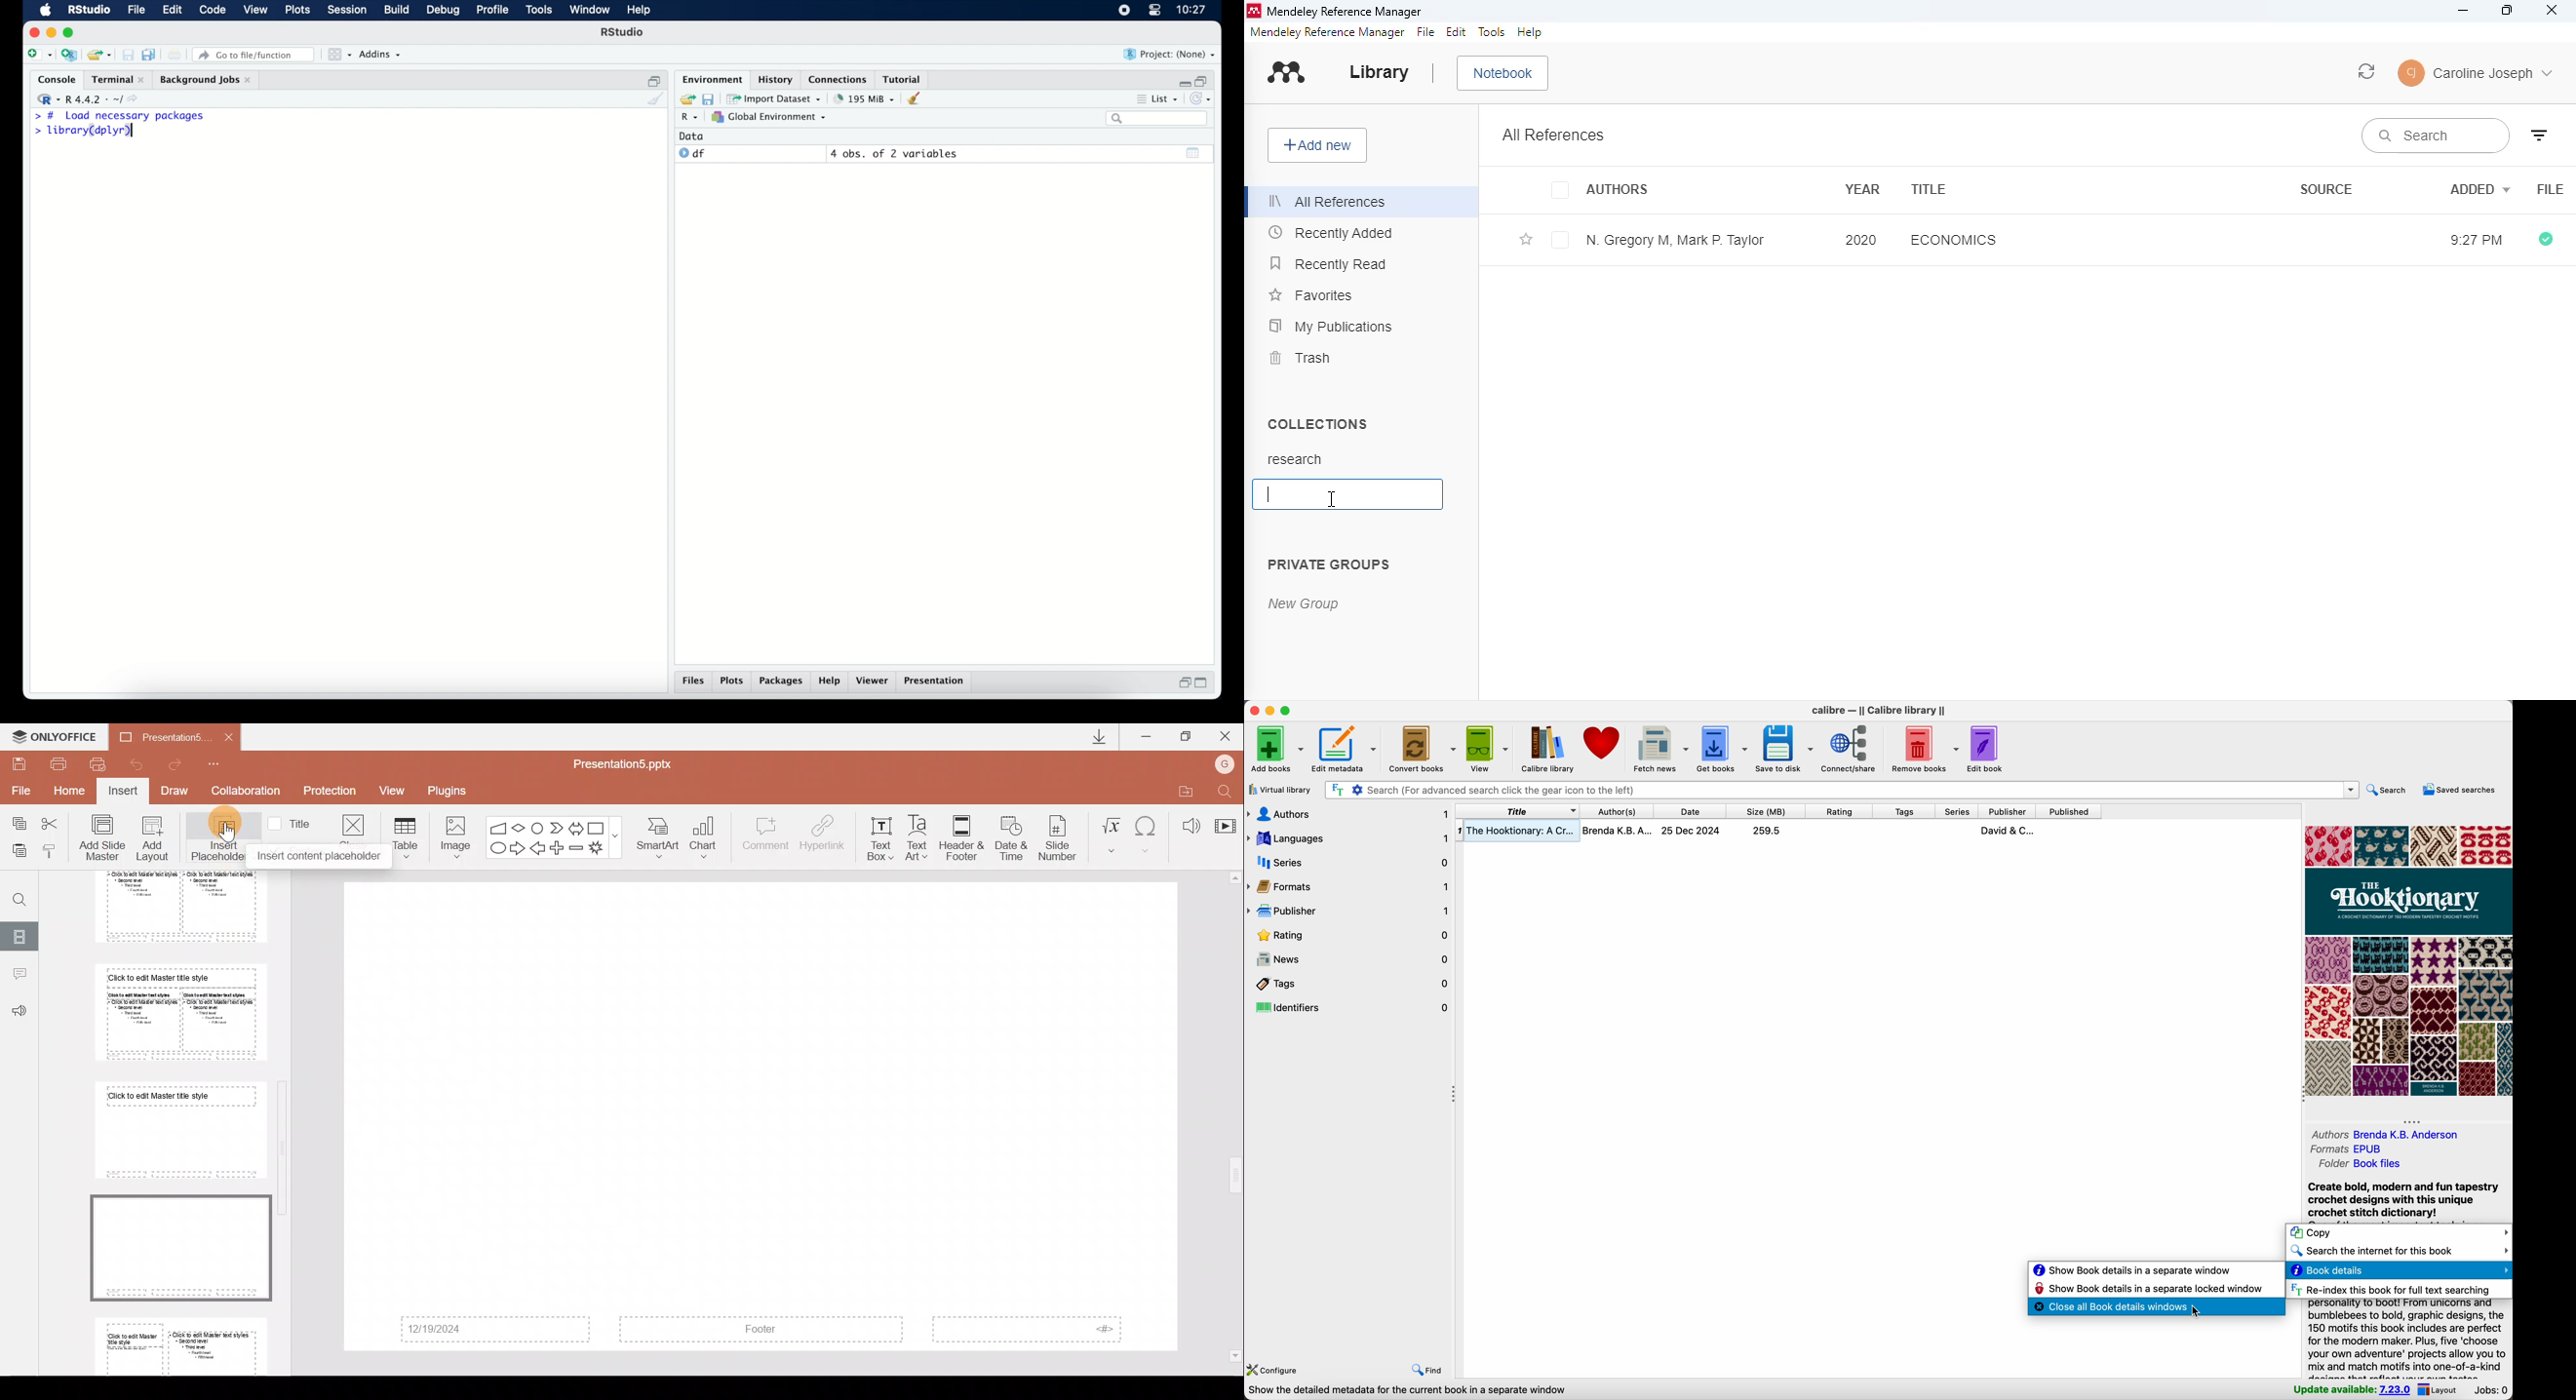  I want to click on Terminal, so click(114, 79).